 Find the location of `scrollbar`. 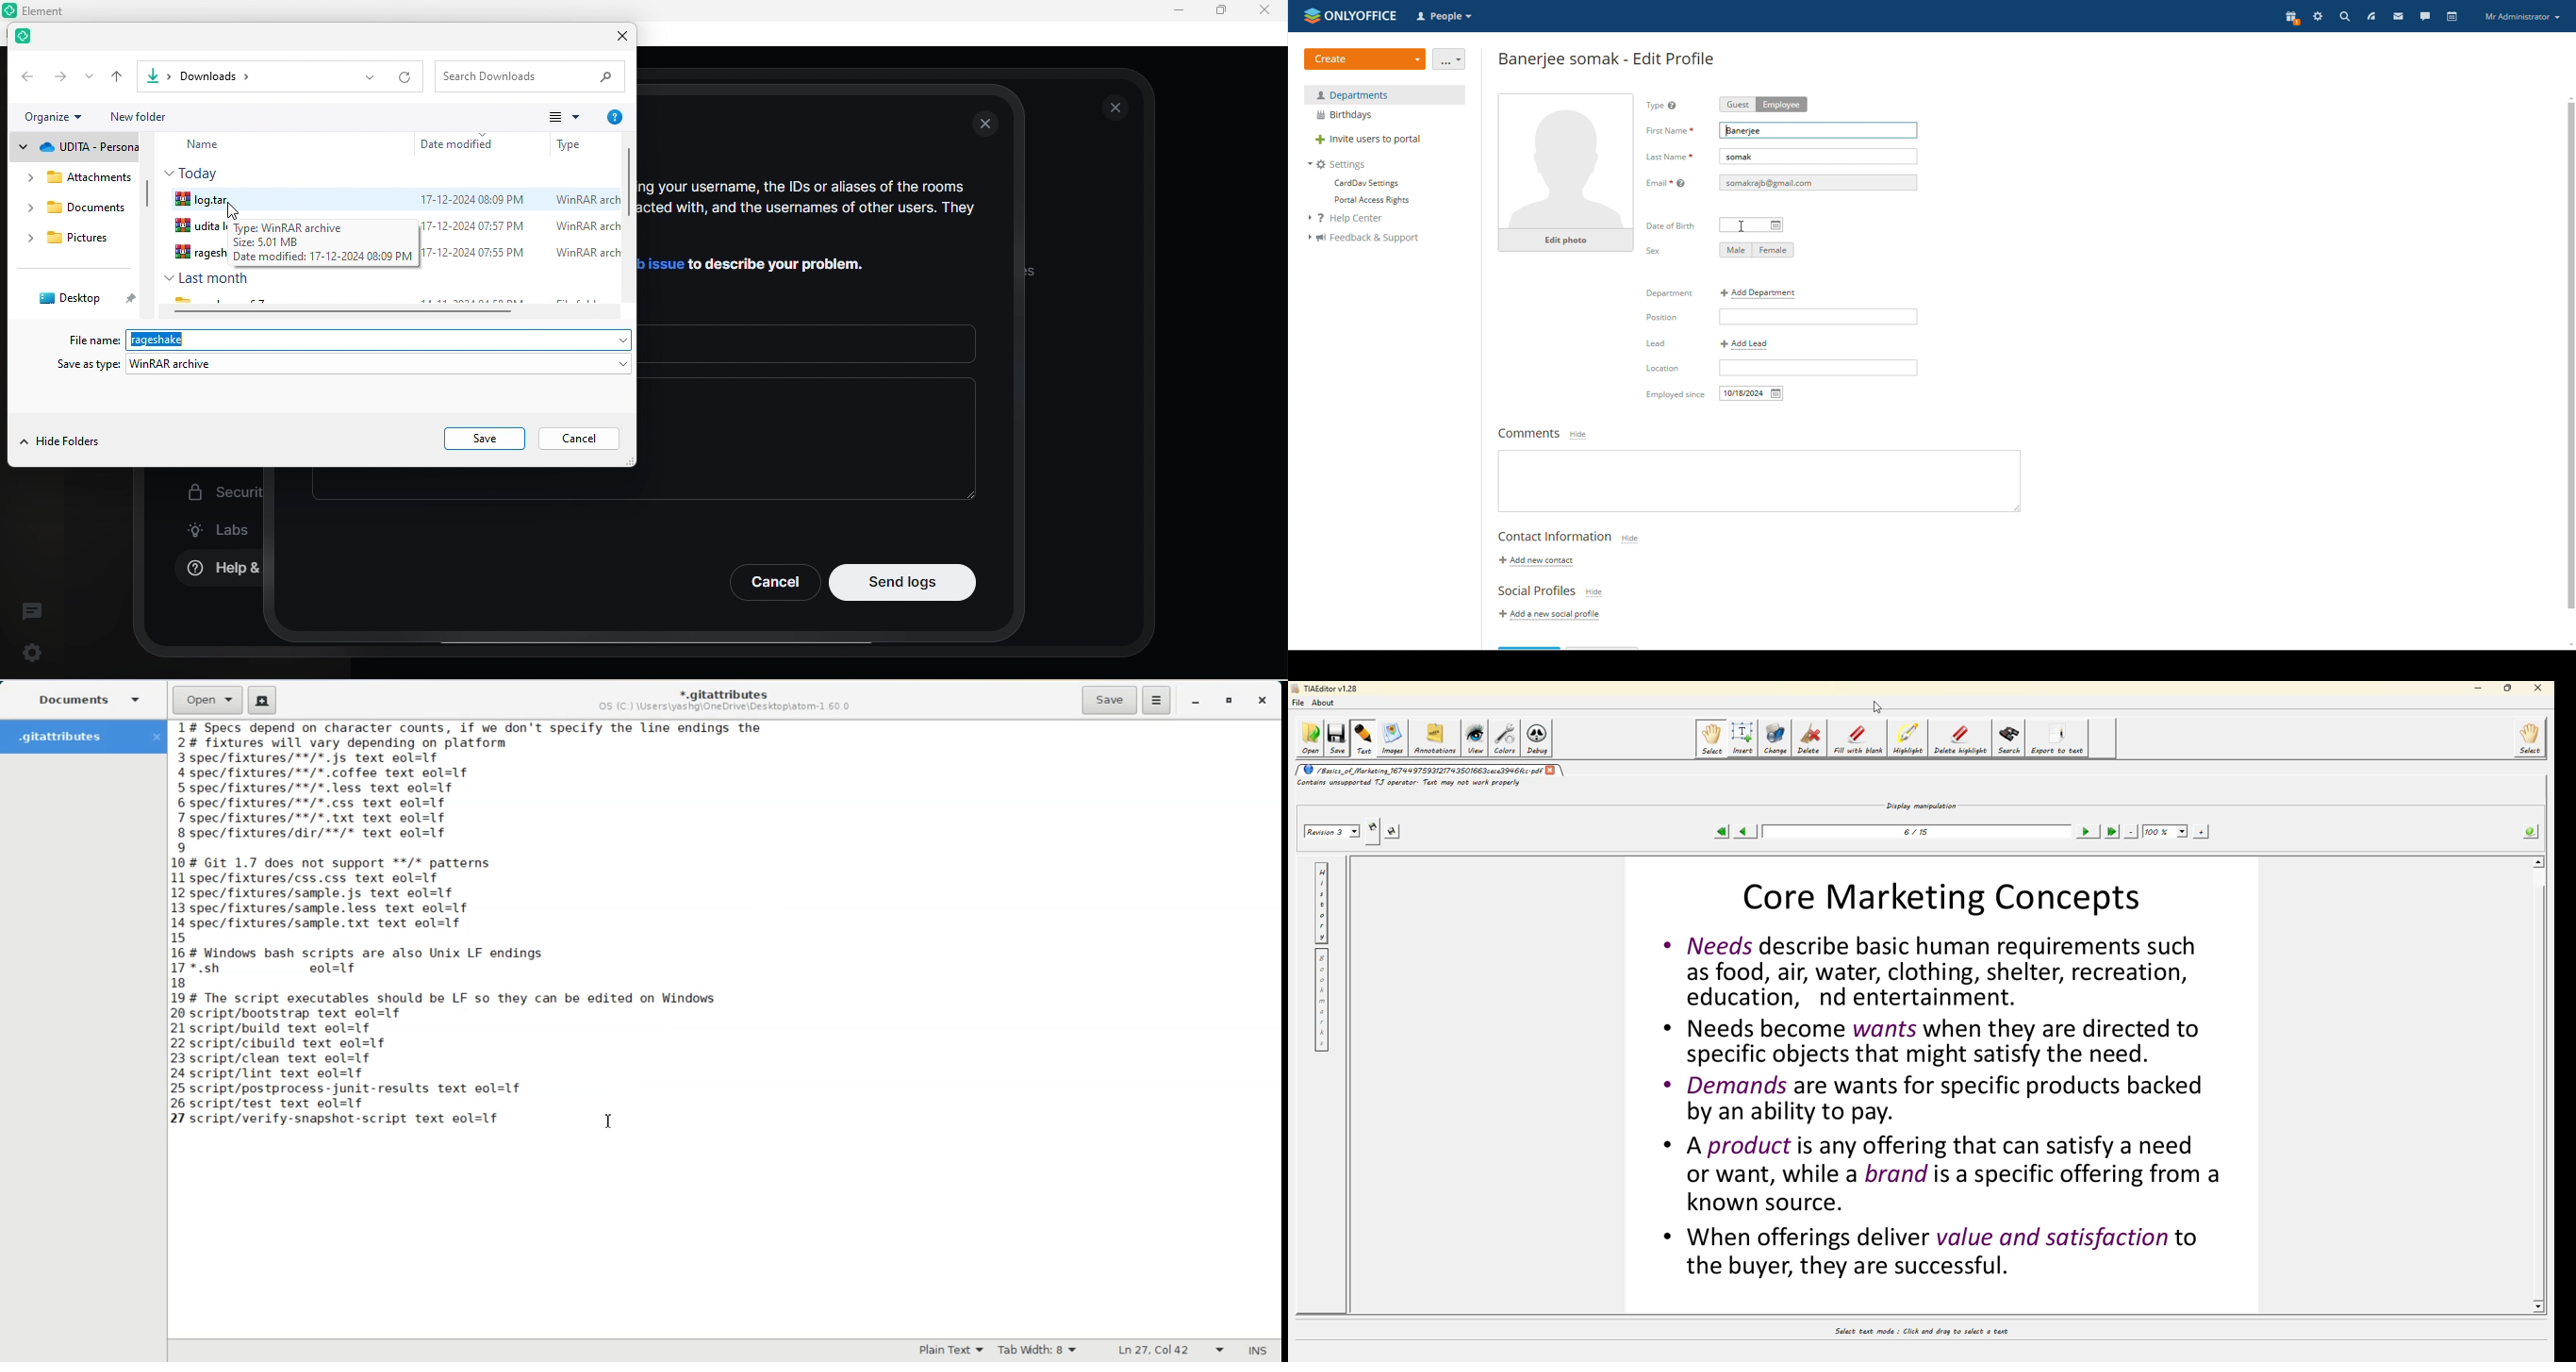

scrollbar is located at coordinates (2571, 355).